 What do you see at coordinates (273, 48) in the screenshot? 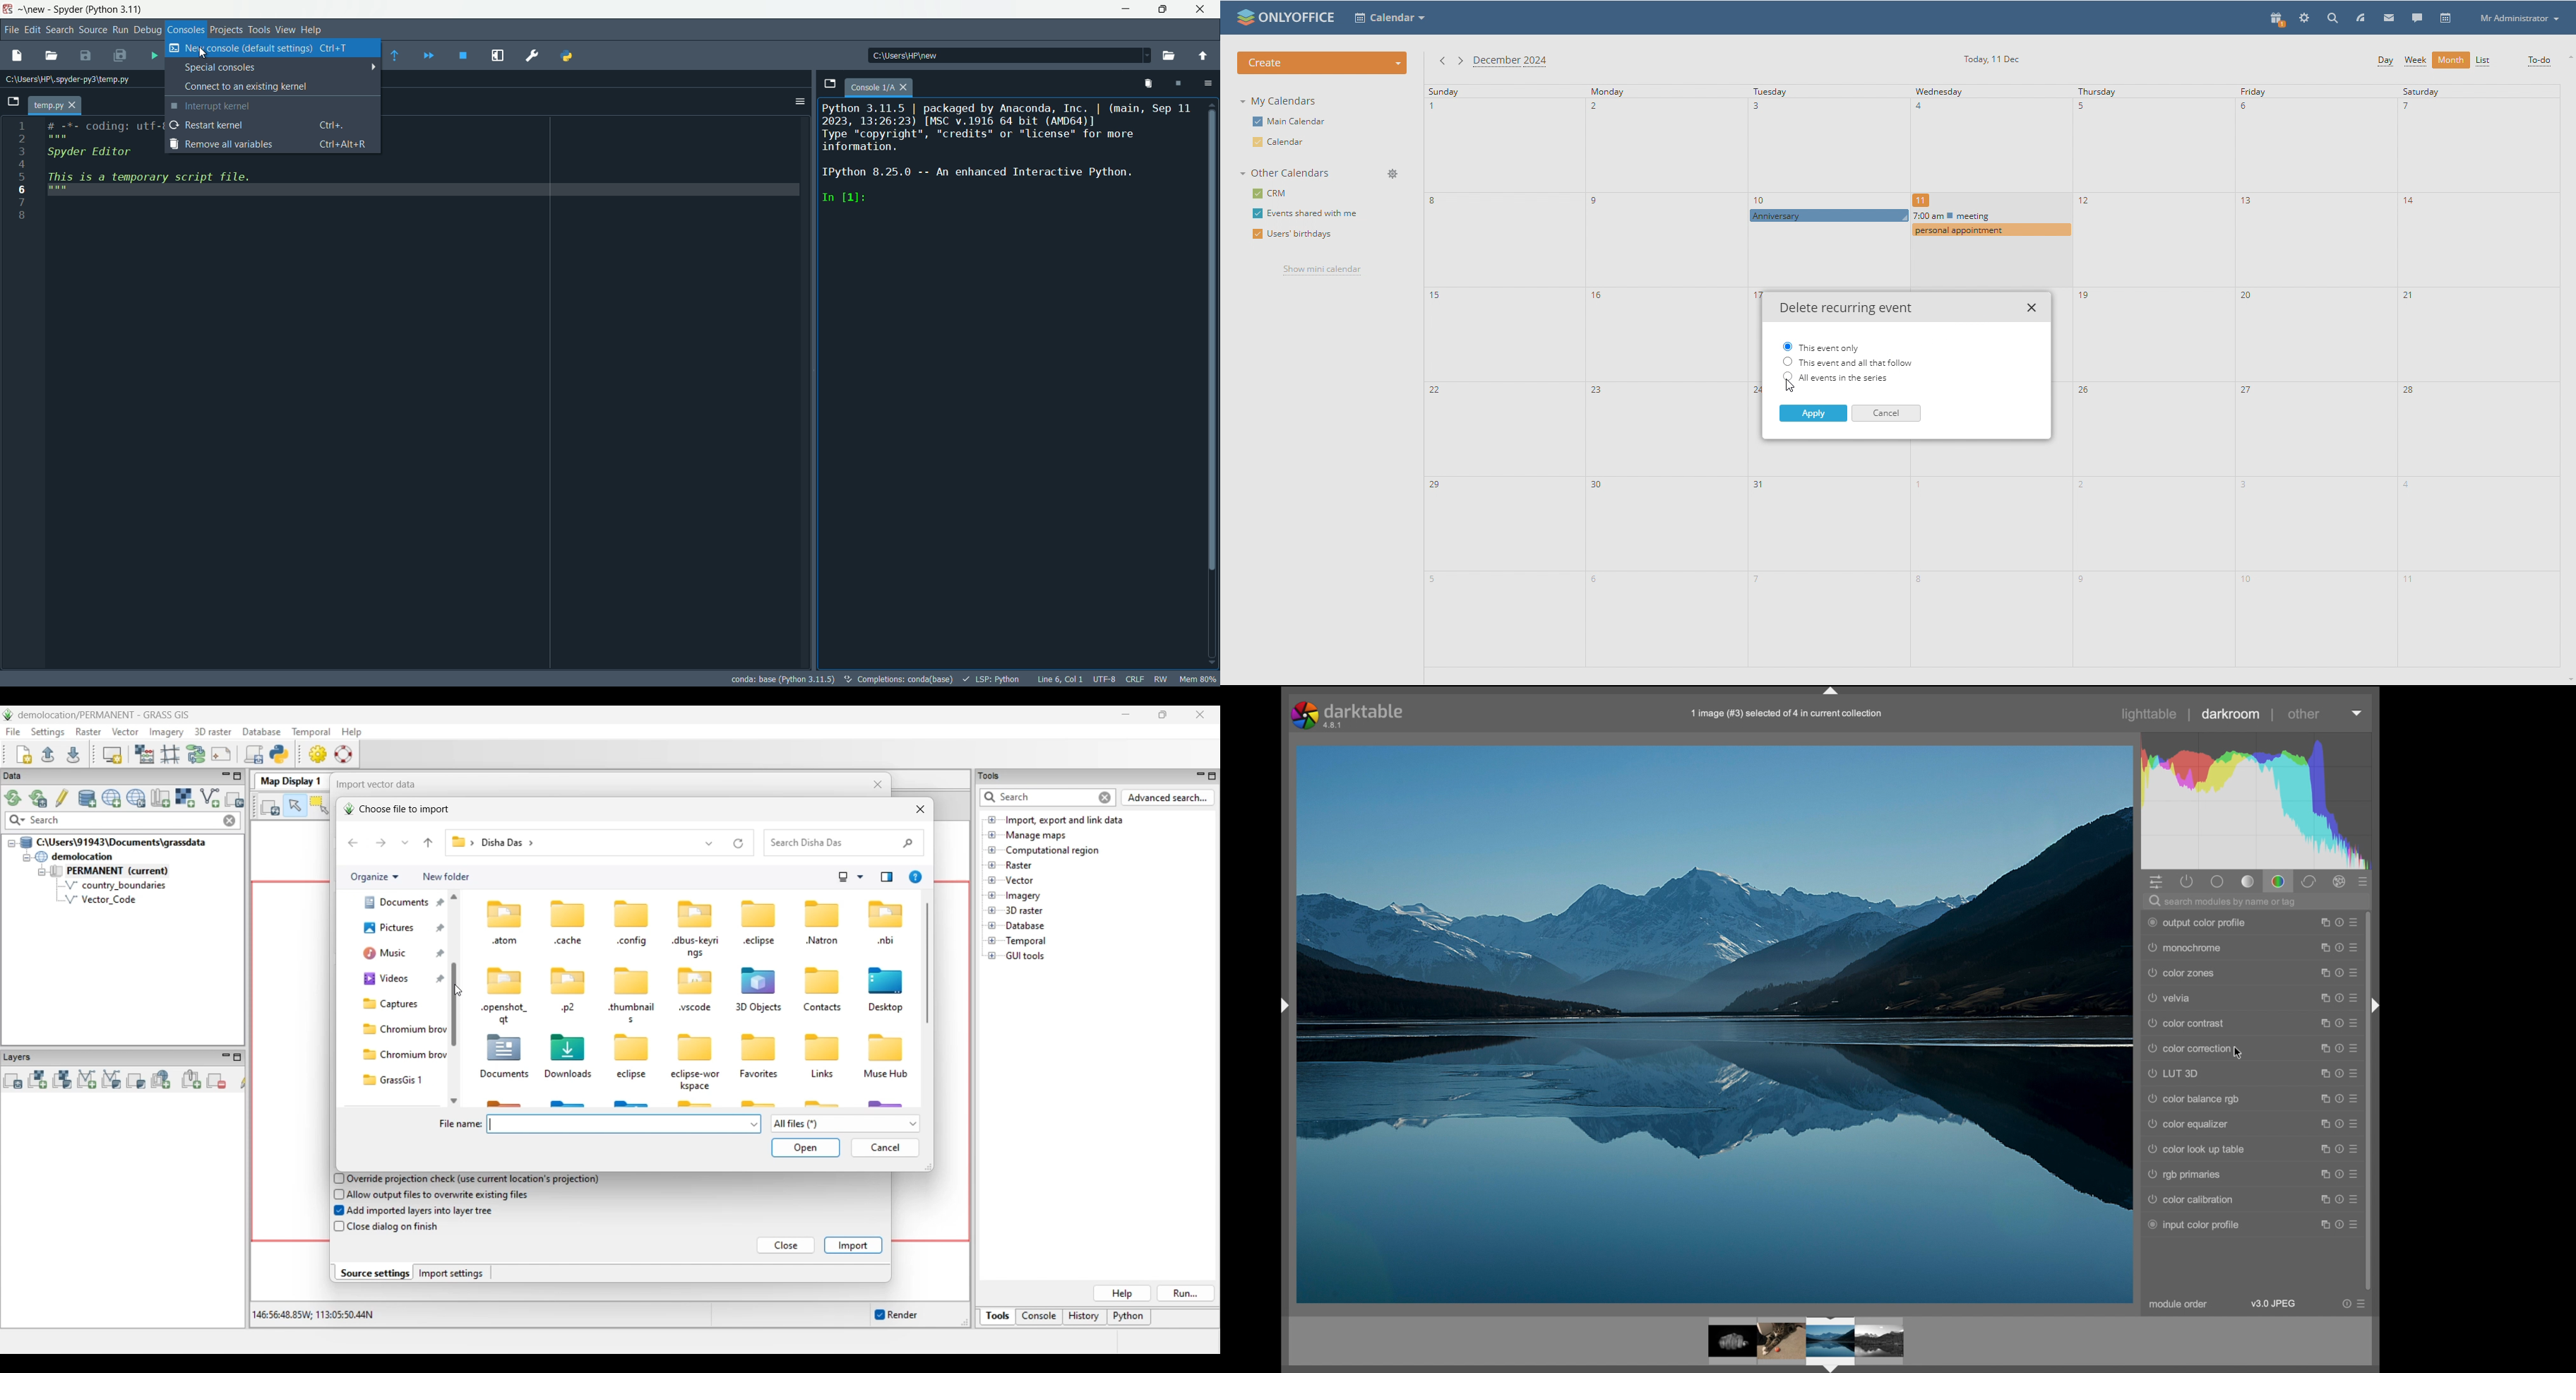
I see `new consoles(default settings)` at bounding box center [273, 48].